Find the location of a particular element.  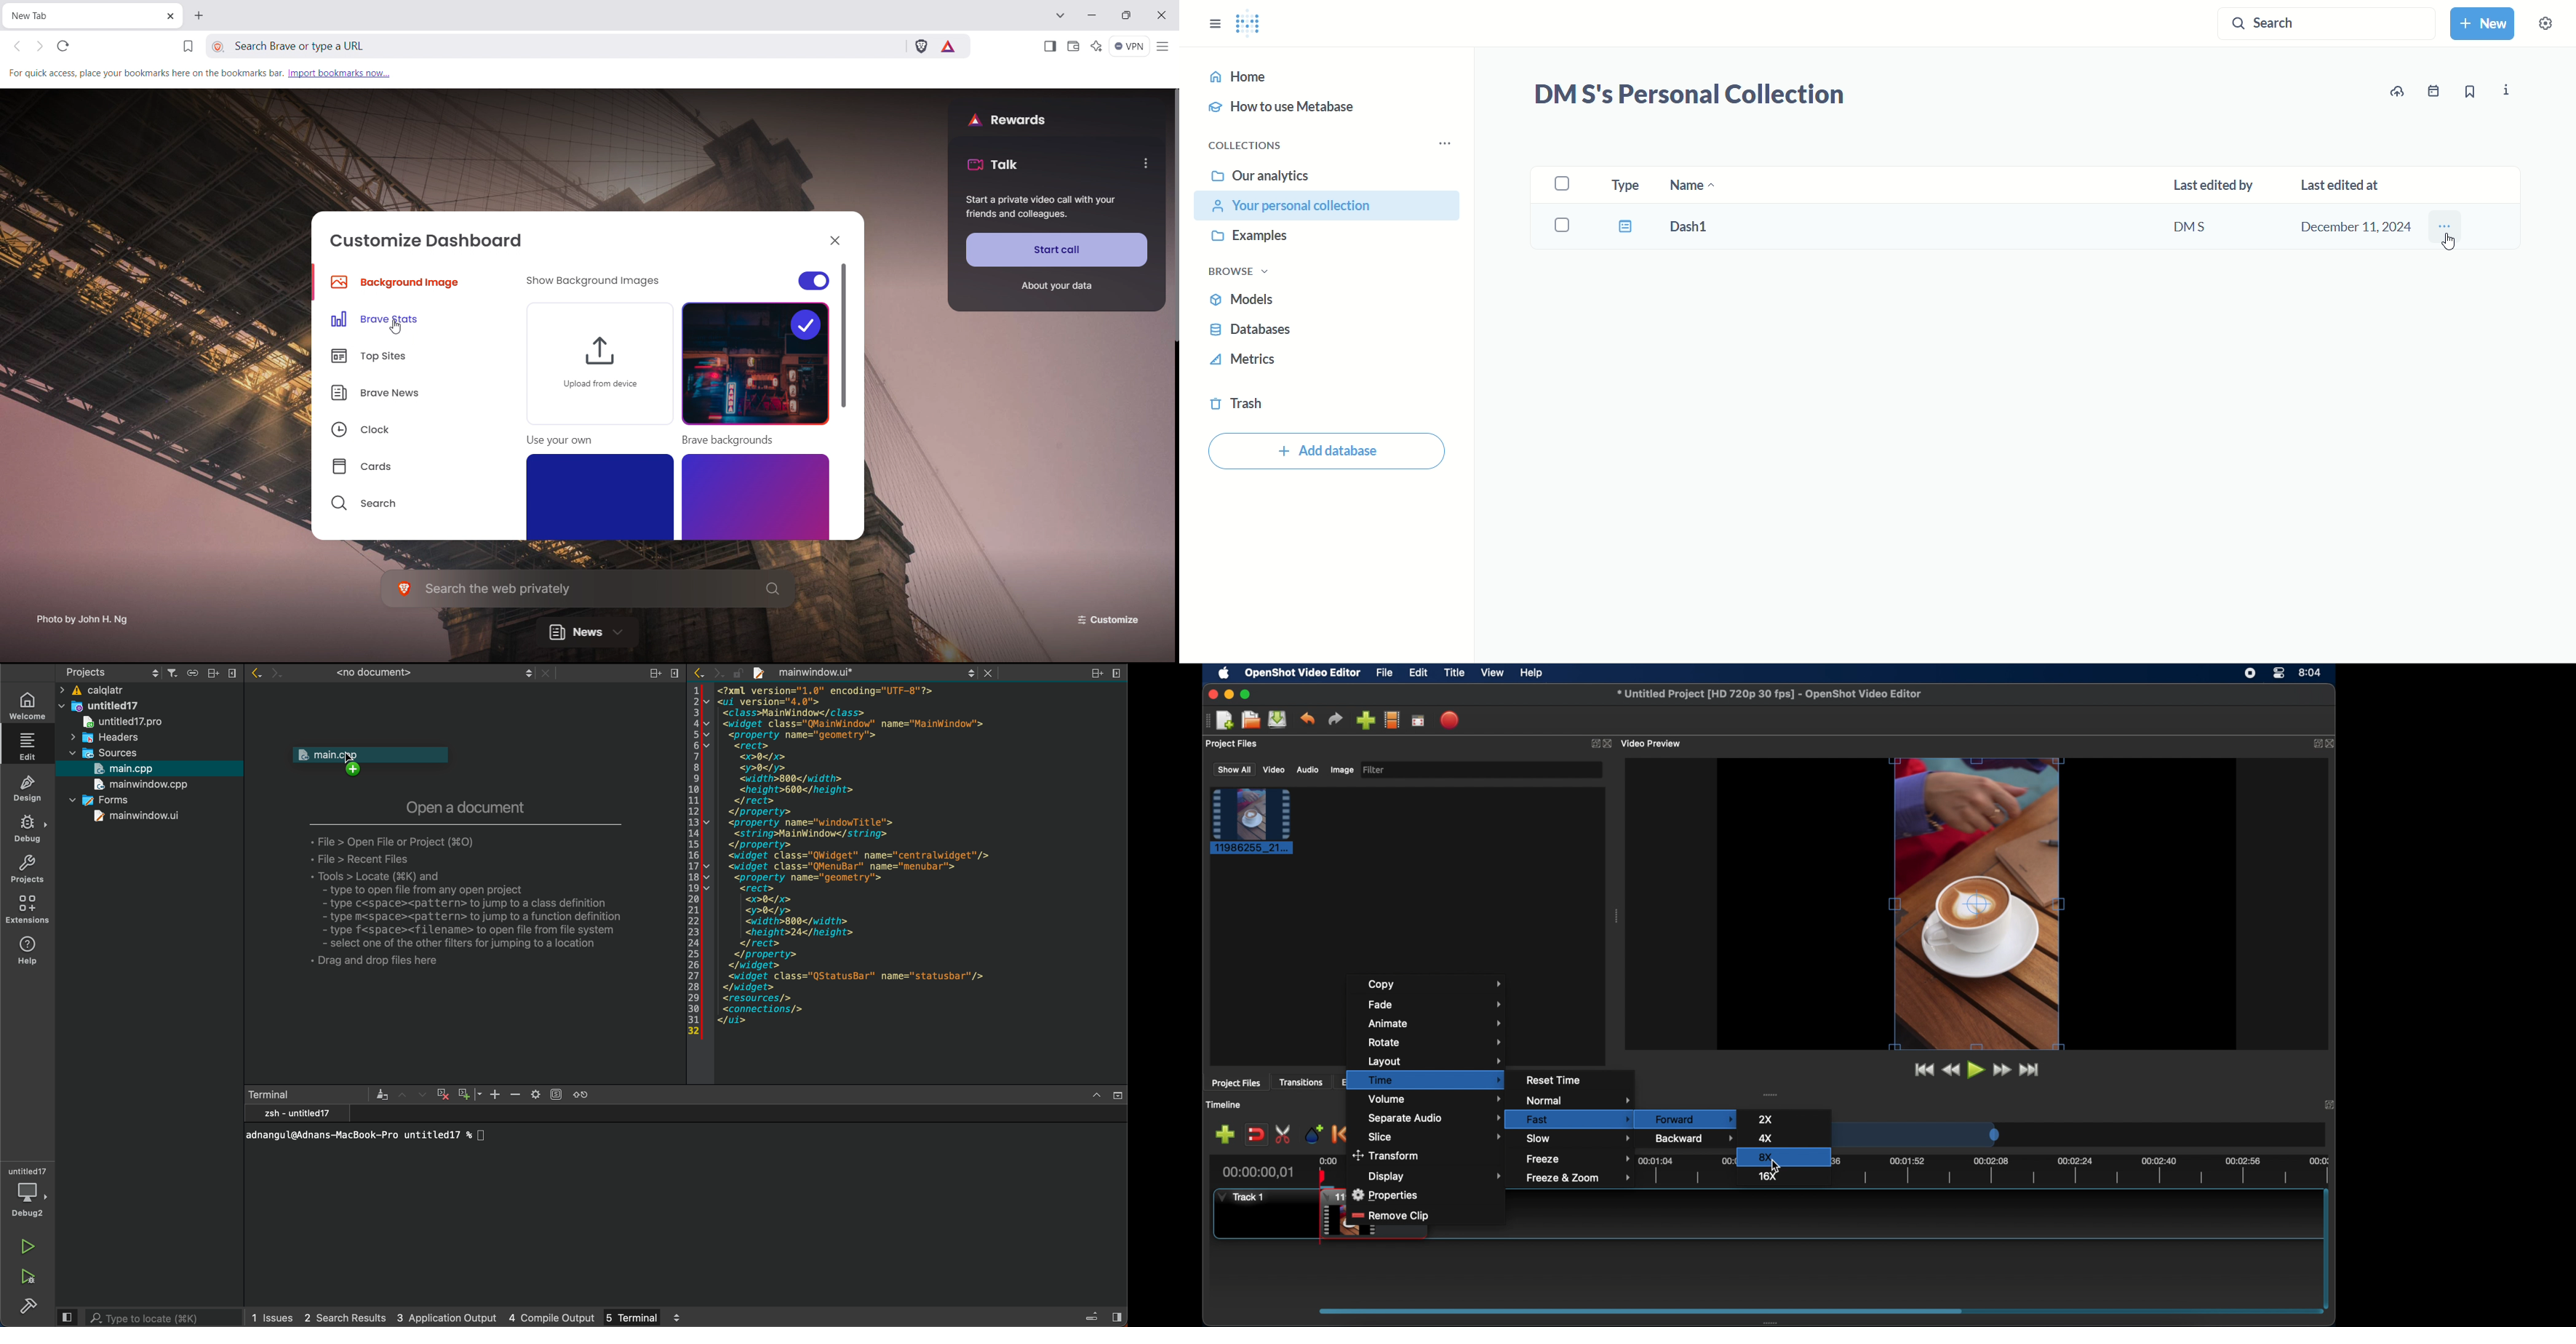

previous item is located at coordinates (404, 1095).